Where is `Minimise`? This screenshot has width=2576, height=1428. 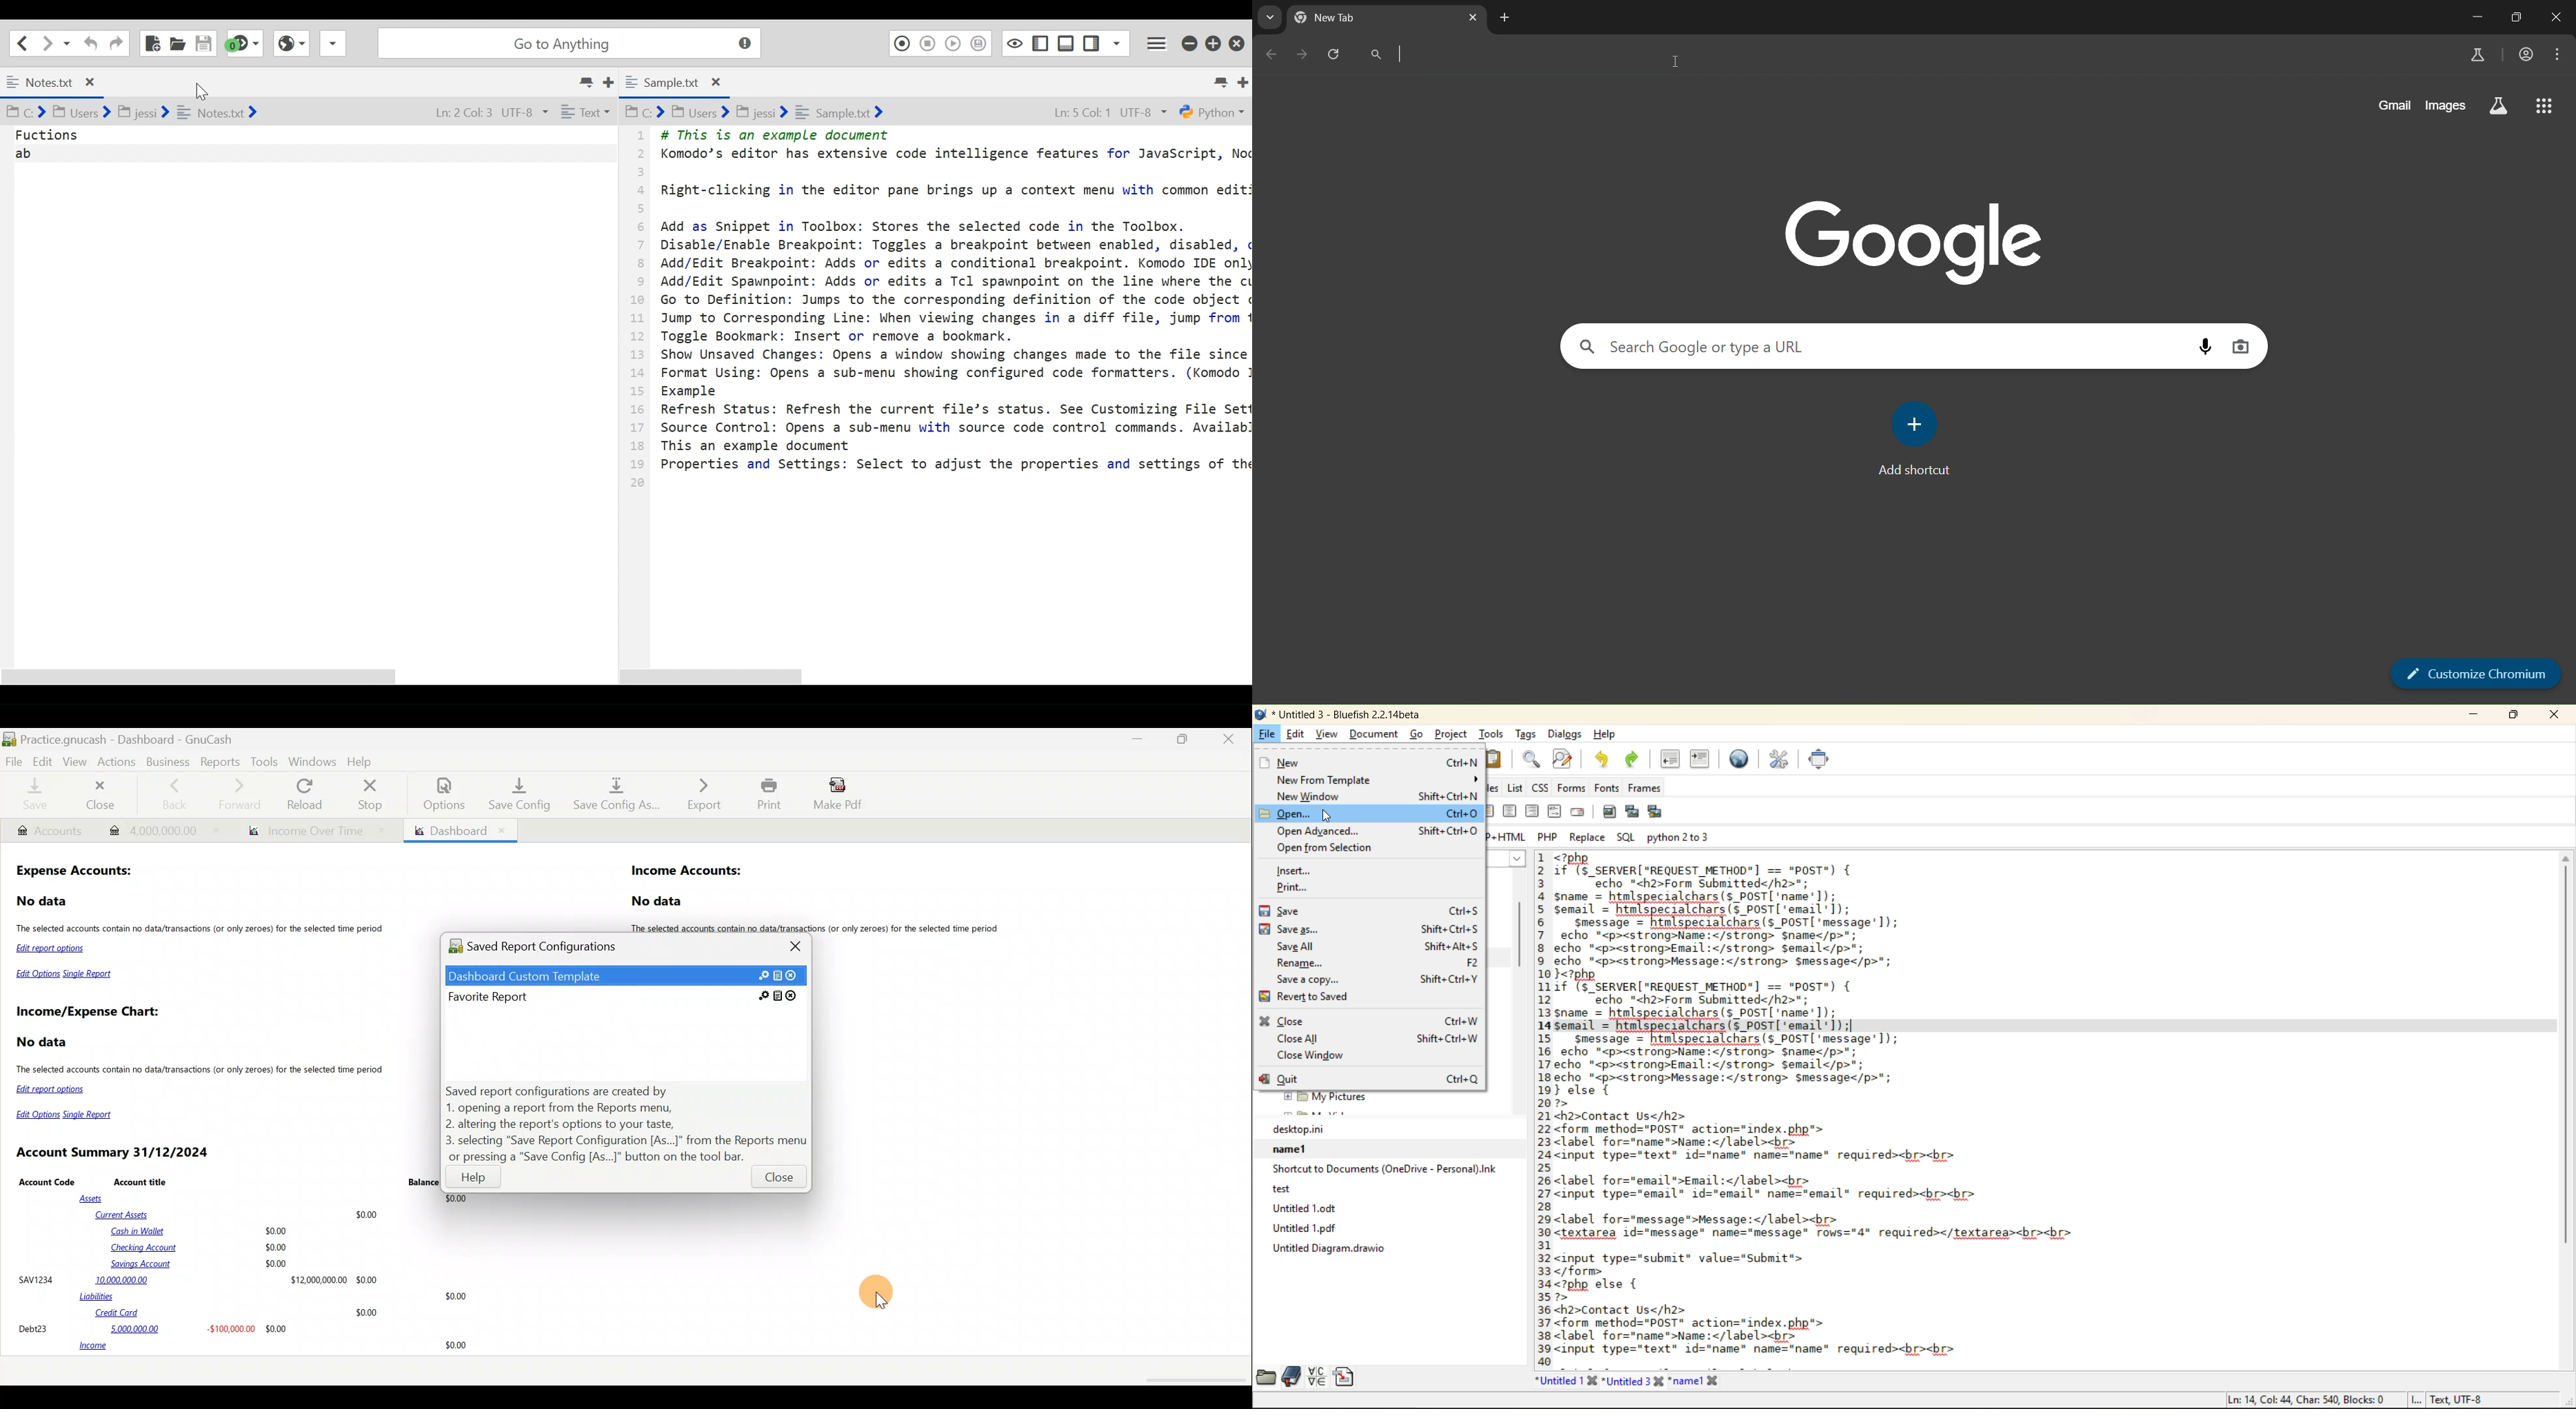 Minimise is located at coordinates (1141, 739).